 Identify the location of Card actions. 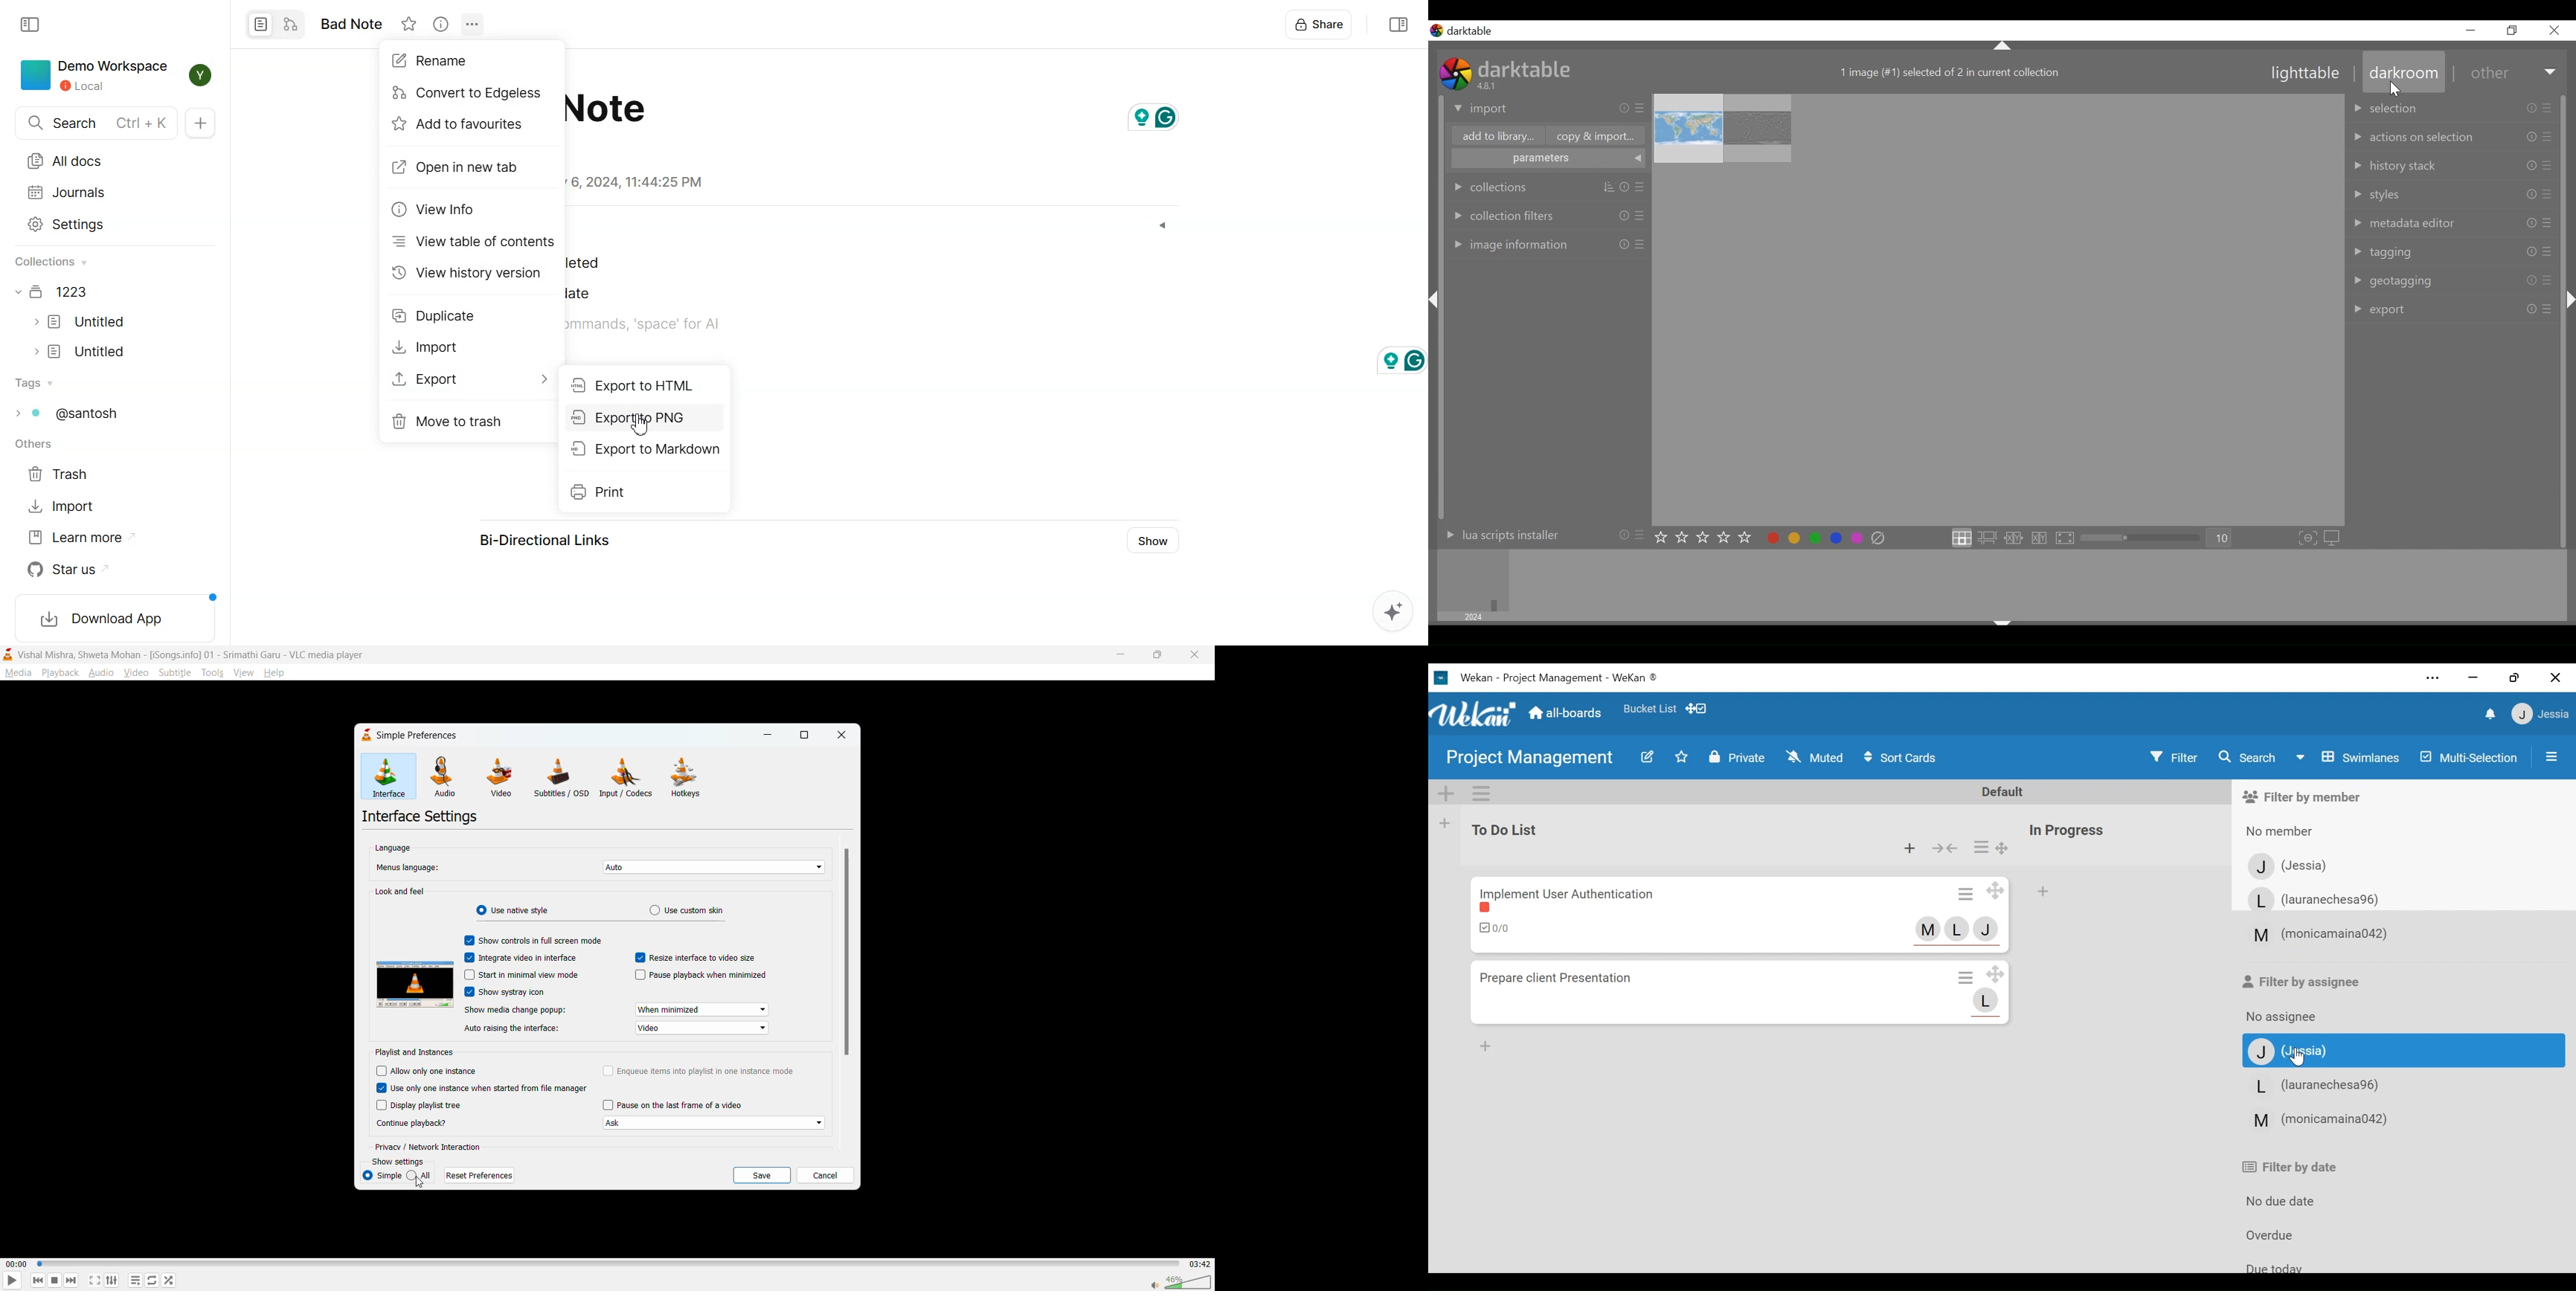
(1963, 895).